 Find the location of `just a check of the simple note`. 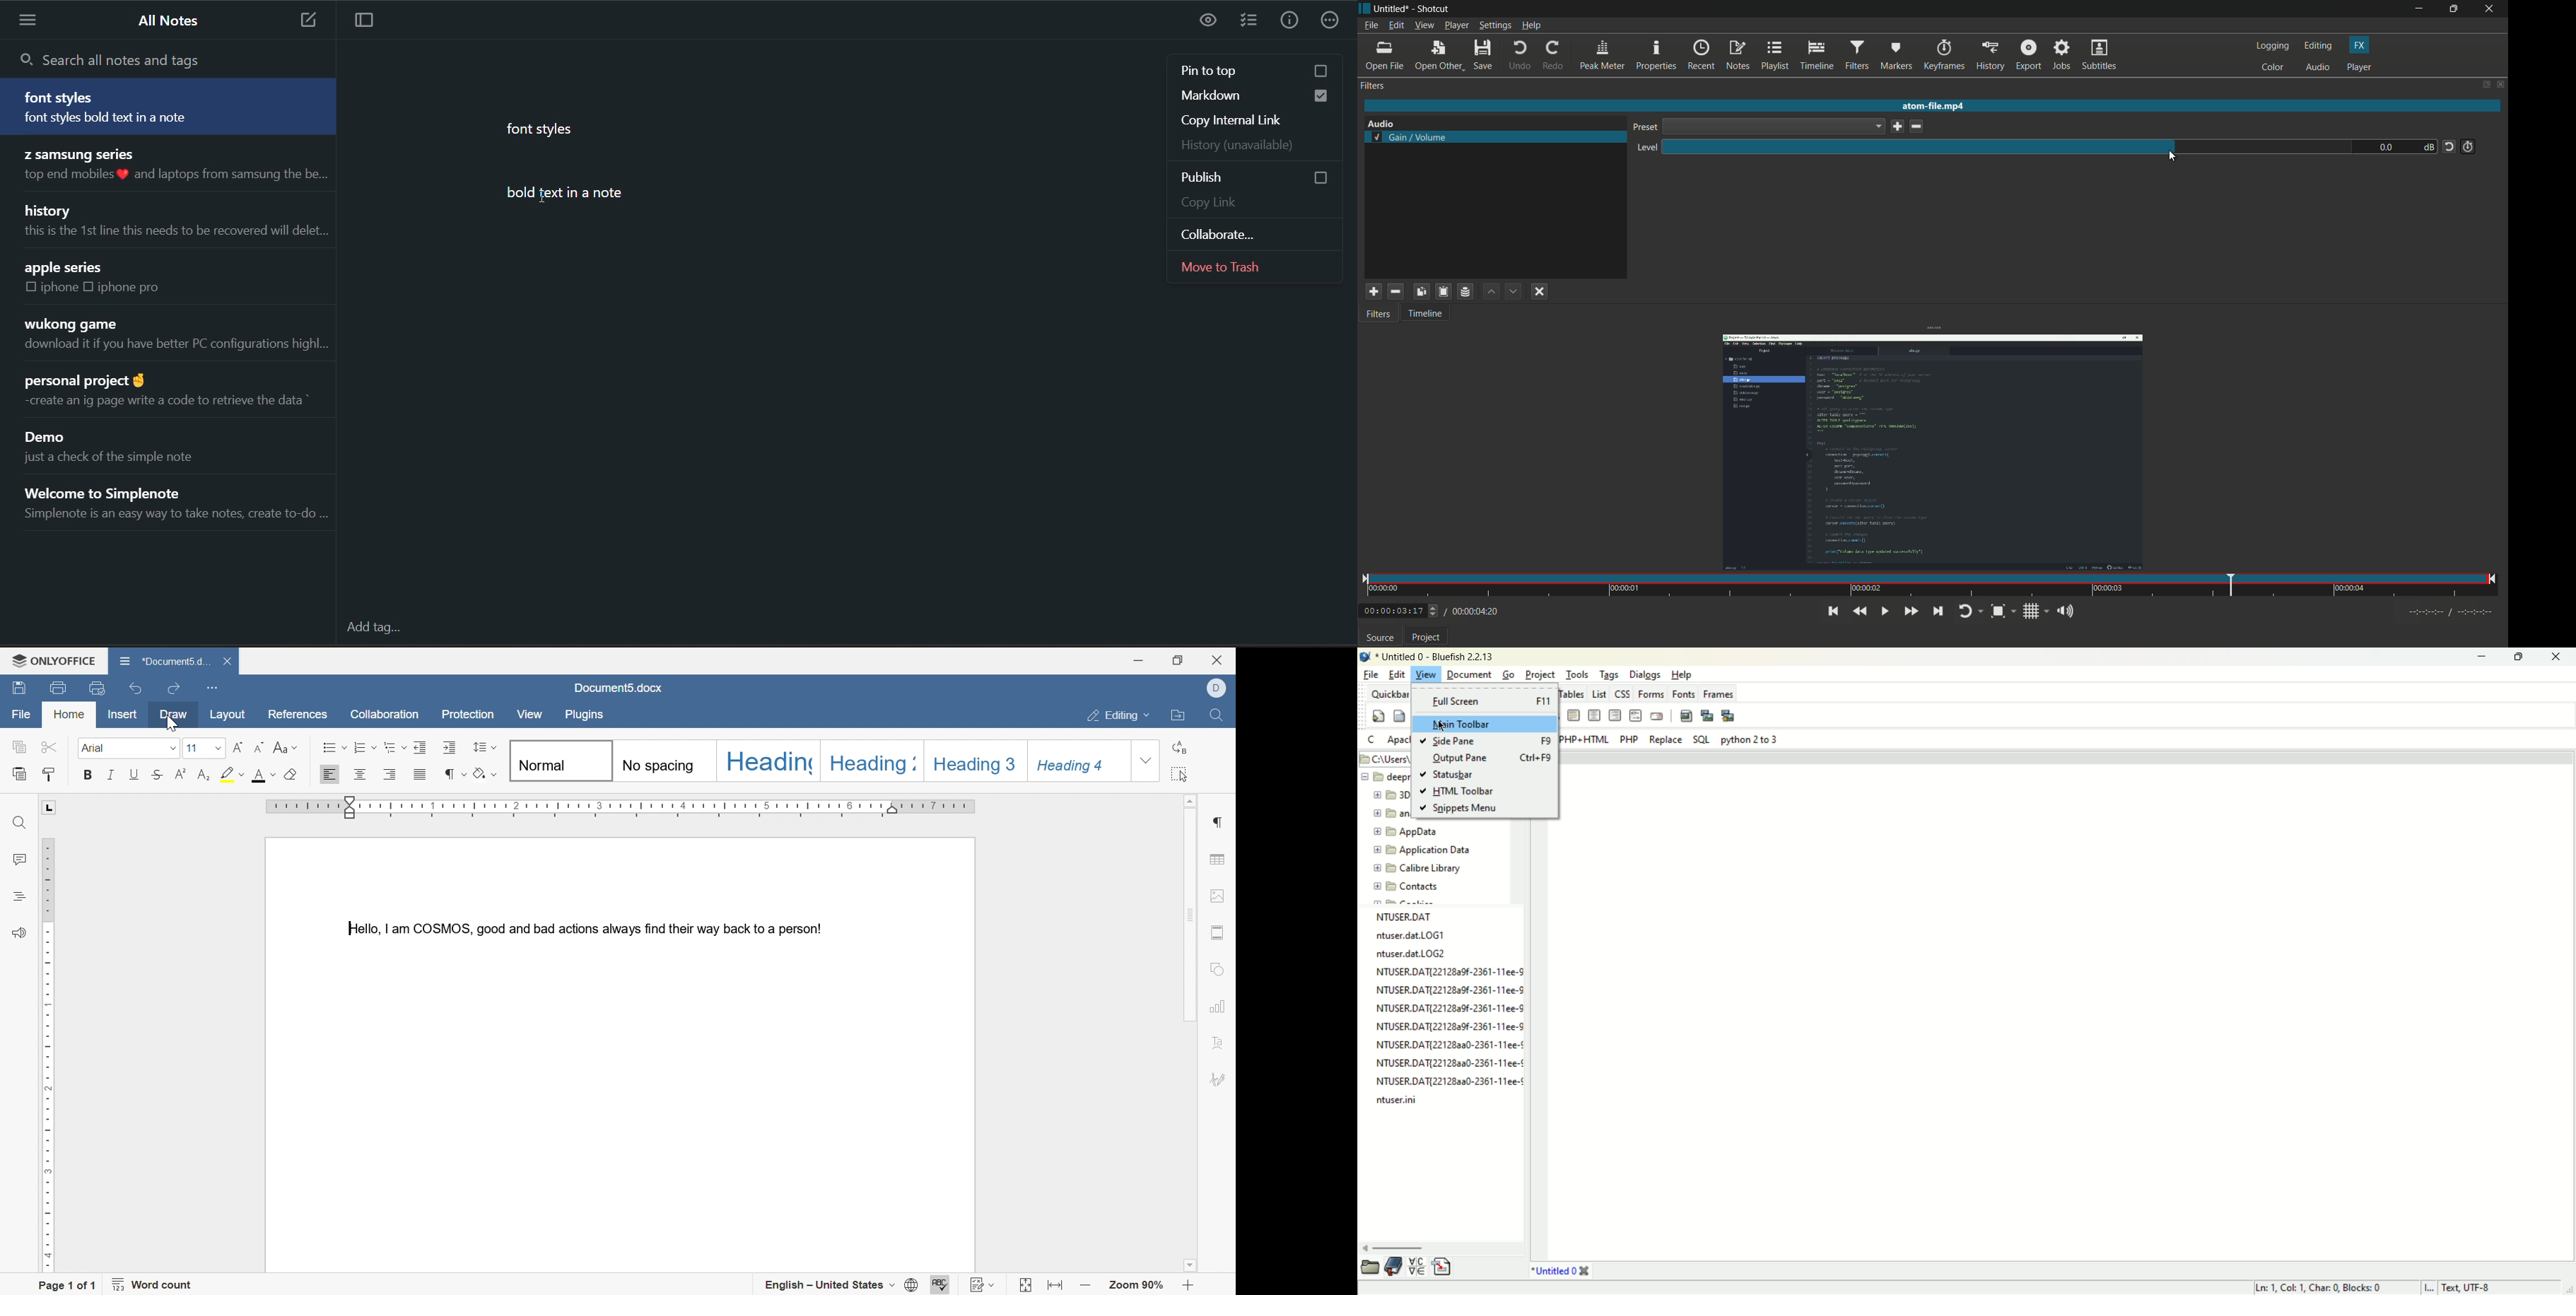

just a check of the simple note is located at coordinates (122, 461).